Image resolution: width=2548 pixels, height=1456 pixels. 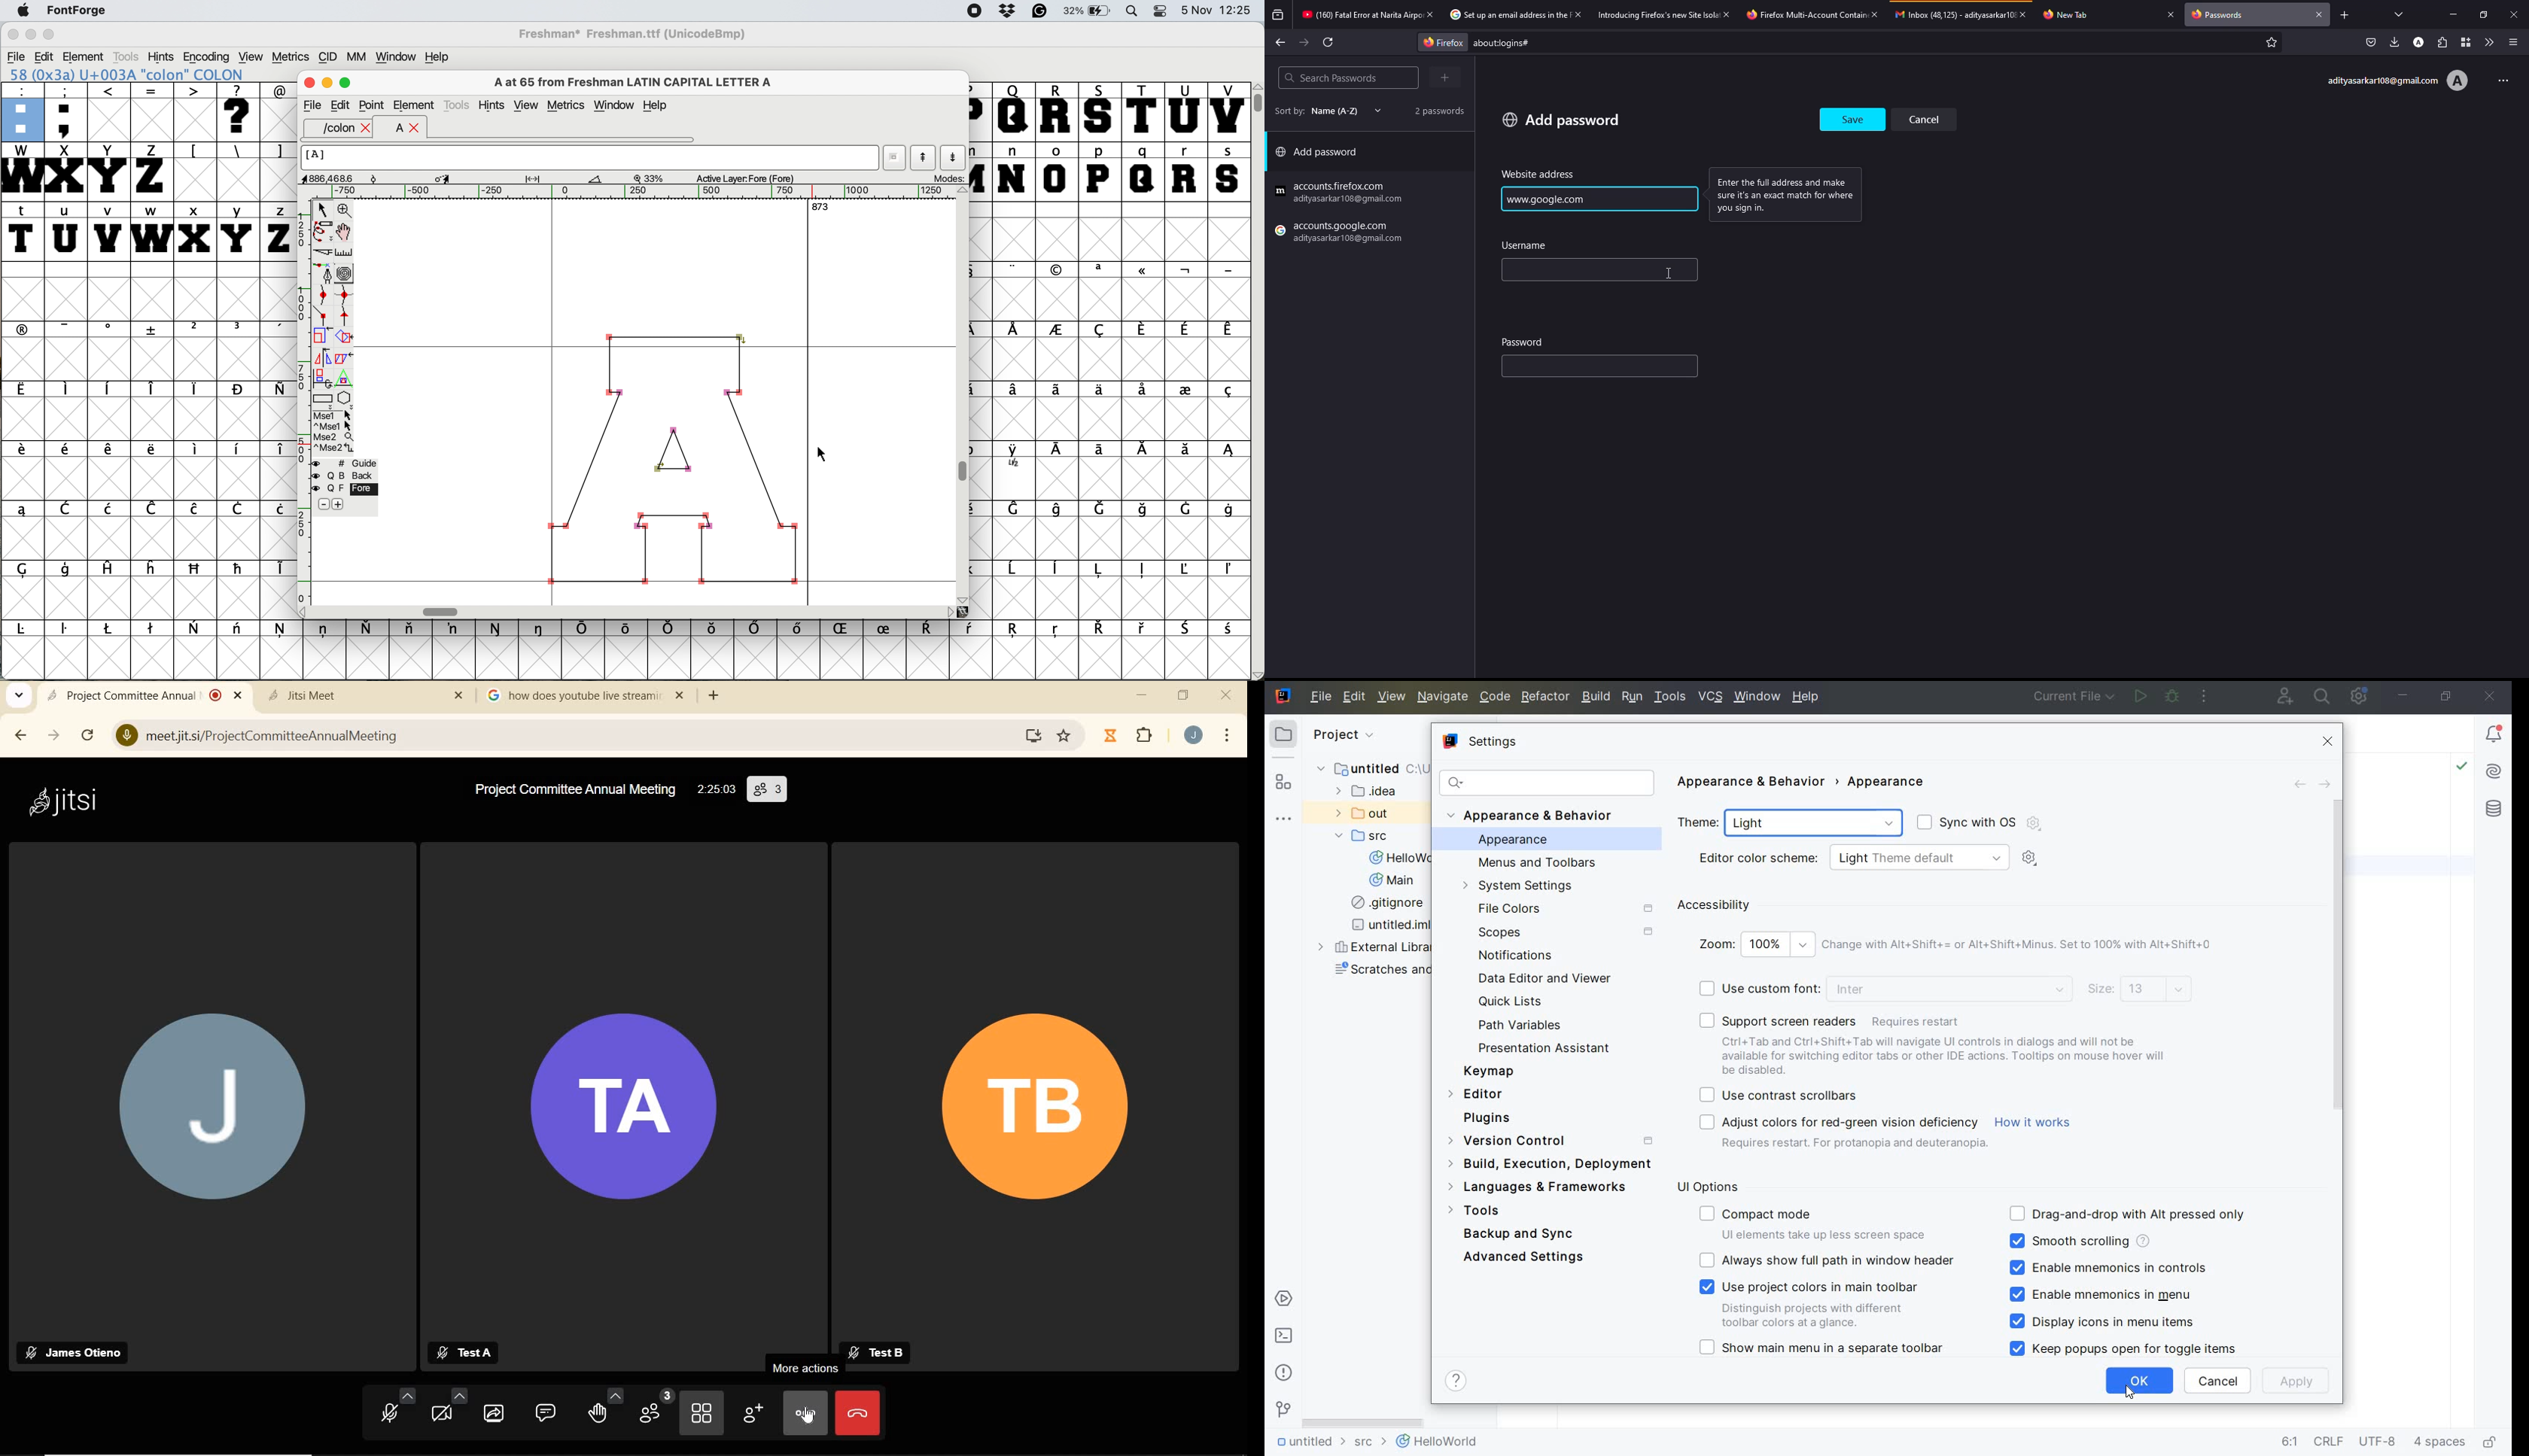 What do you see at coordinates (152, 629) in the screenshot?
I see `symbol` at bounding box center [152, 629].